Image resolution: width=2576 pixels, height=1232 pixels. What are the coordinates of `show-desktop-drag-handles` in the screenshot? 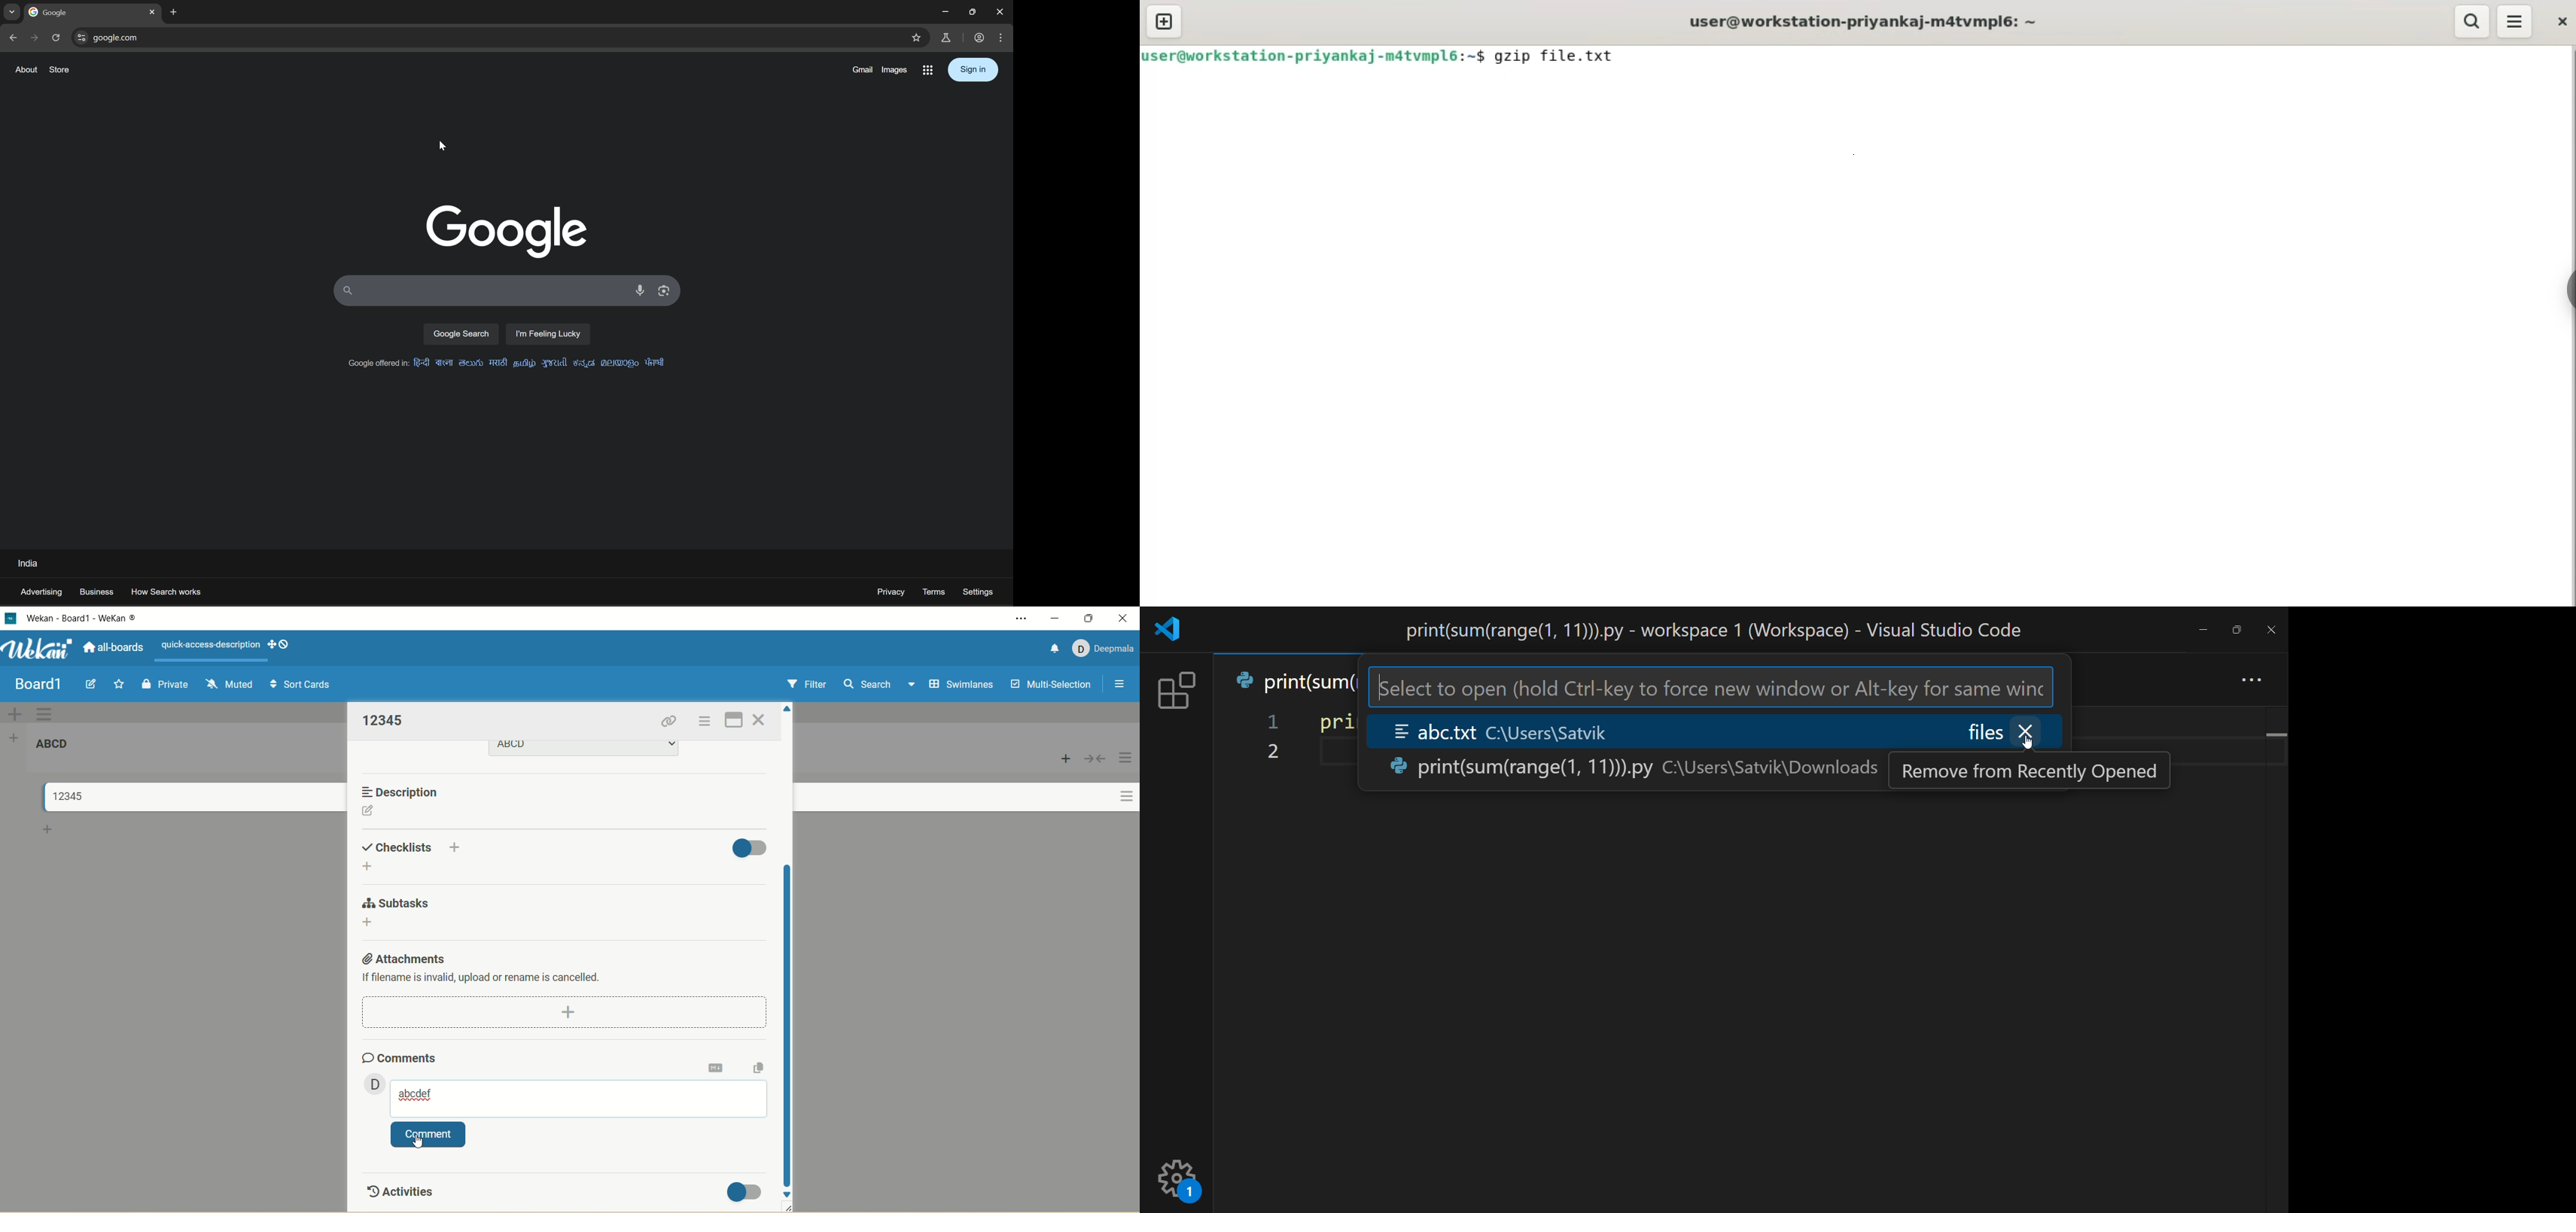 It's located at (269, 643).